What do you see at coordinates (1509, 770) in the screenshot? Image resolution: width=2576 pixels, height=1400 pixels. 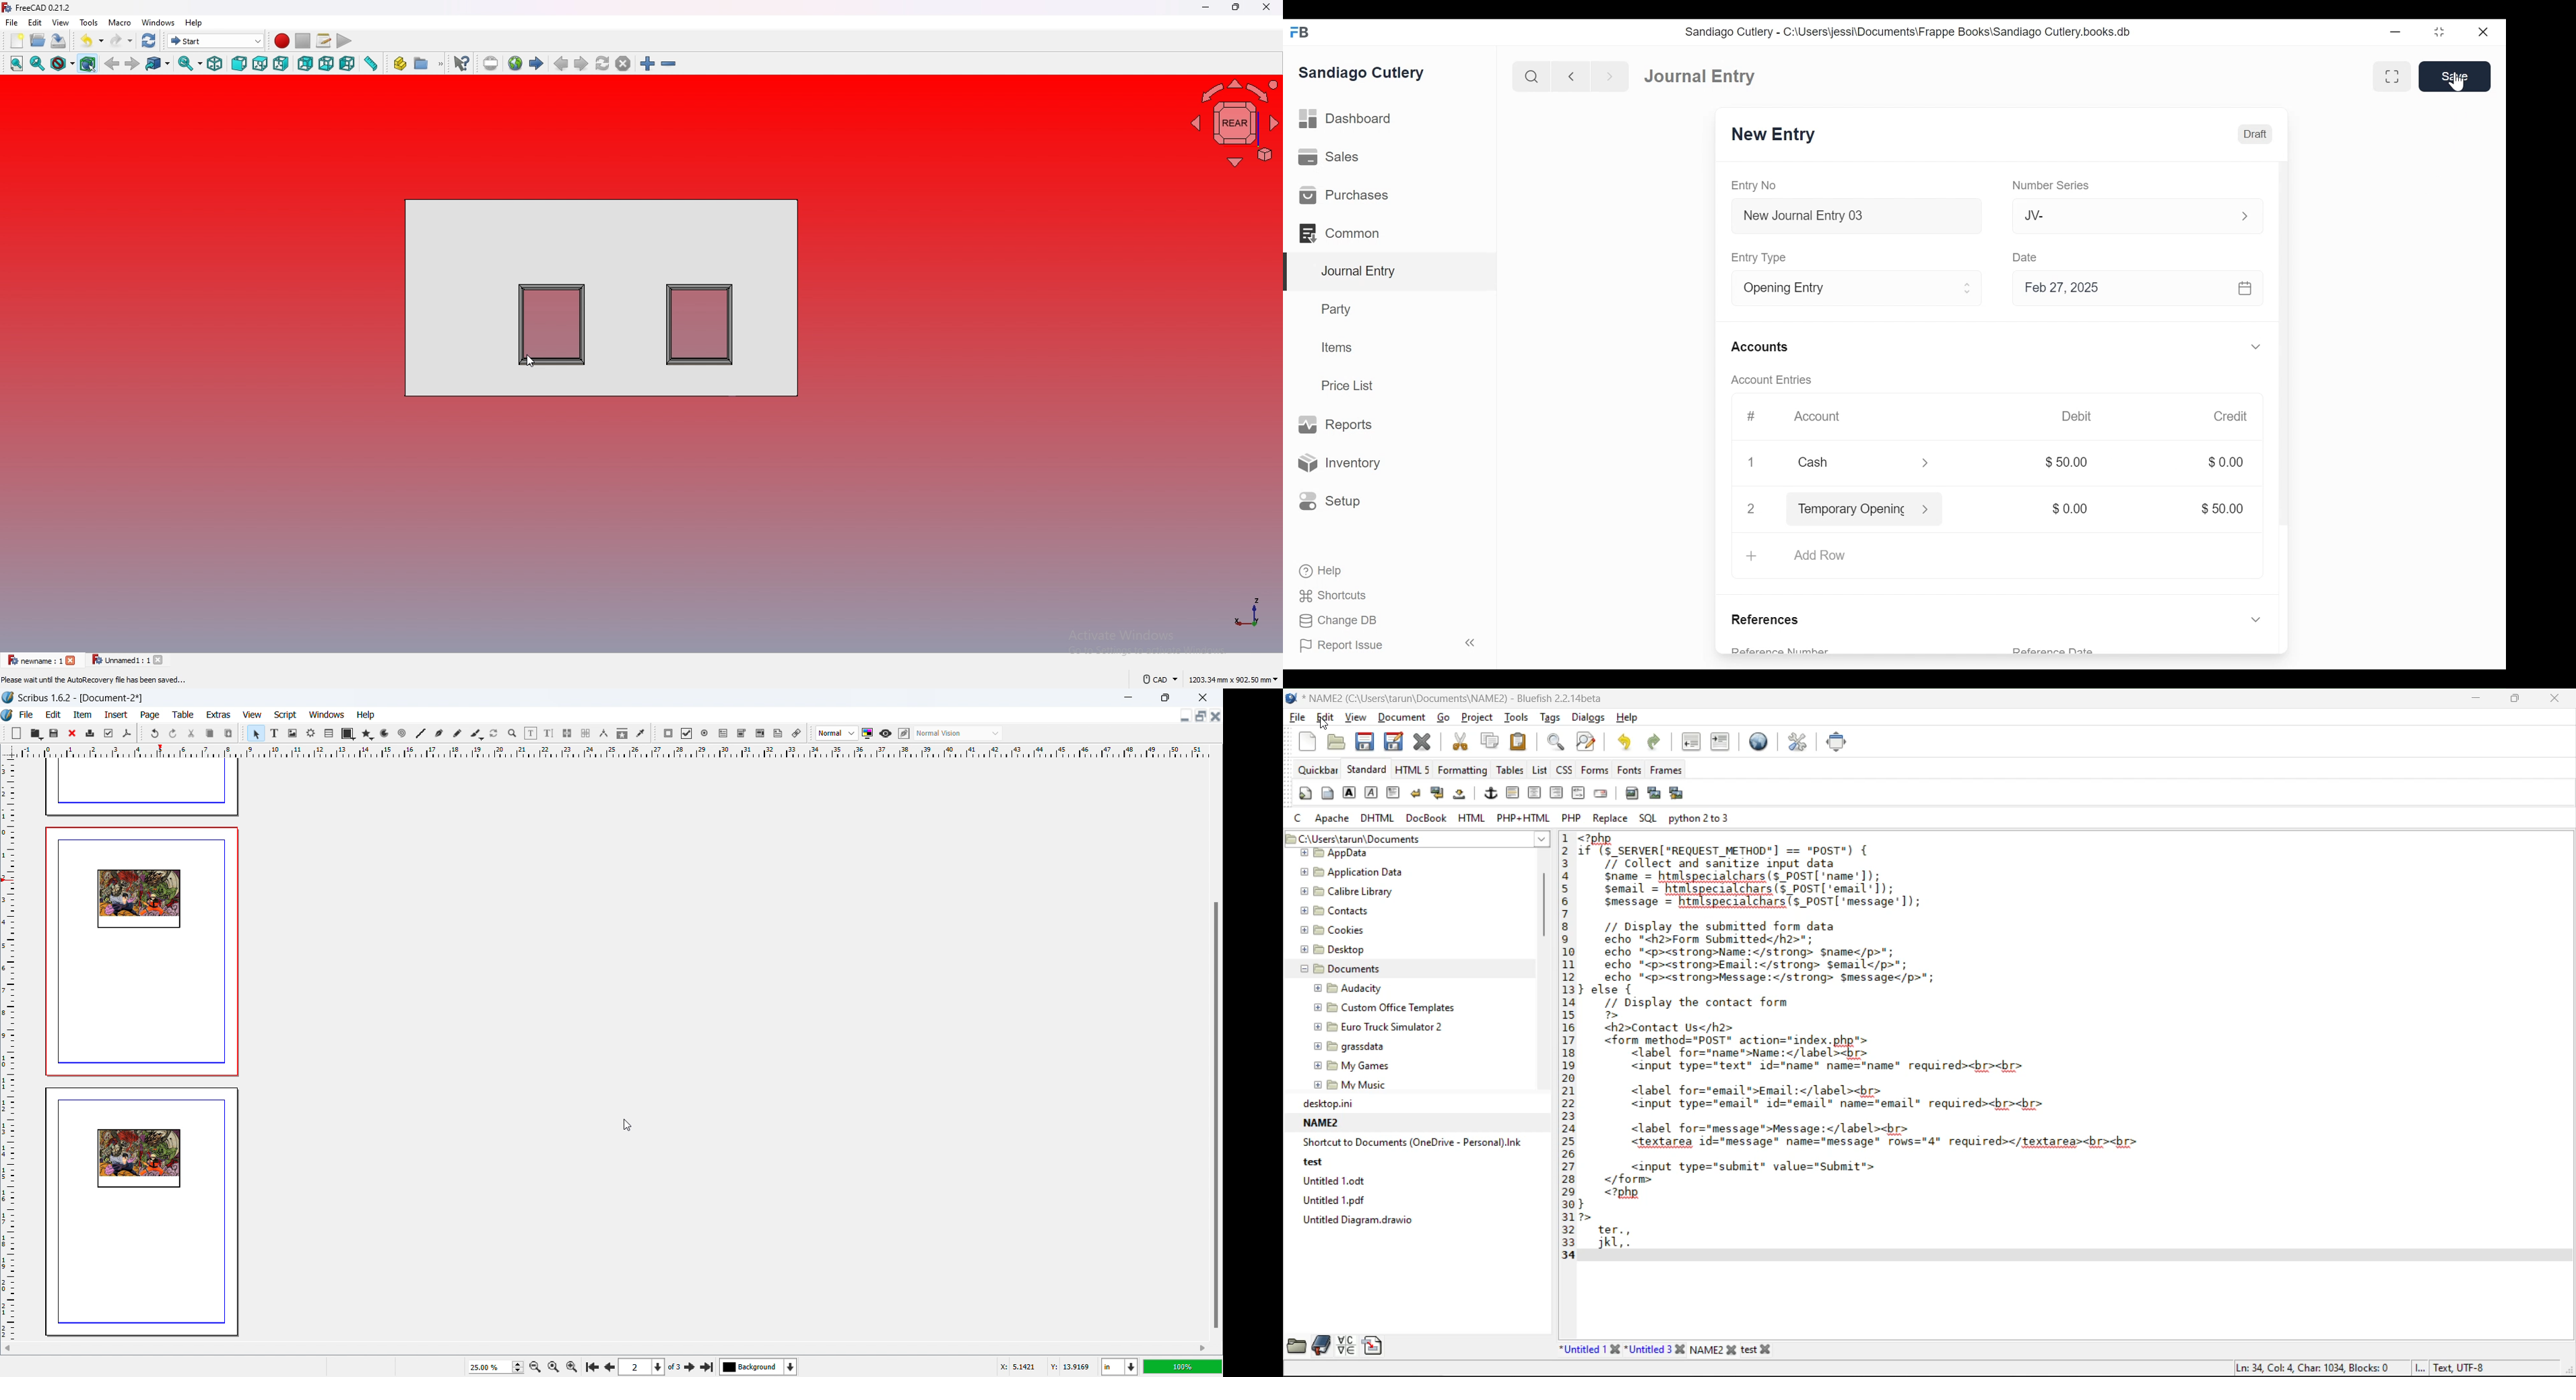 I see `tables` at bounding box center [1509, 770].